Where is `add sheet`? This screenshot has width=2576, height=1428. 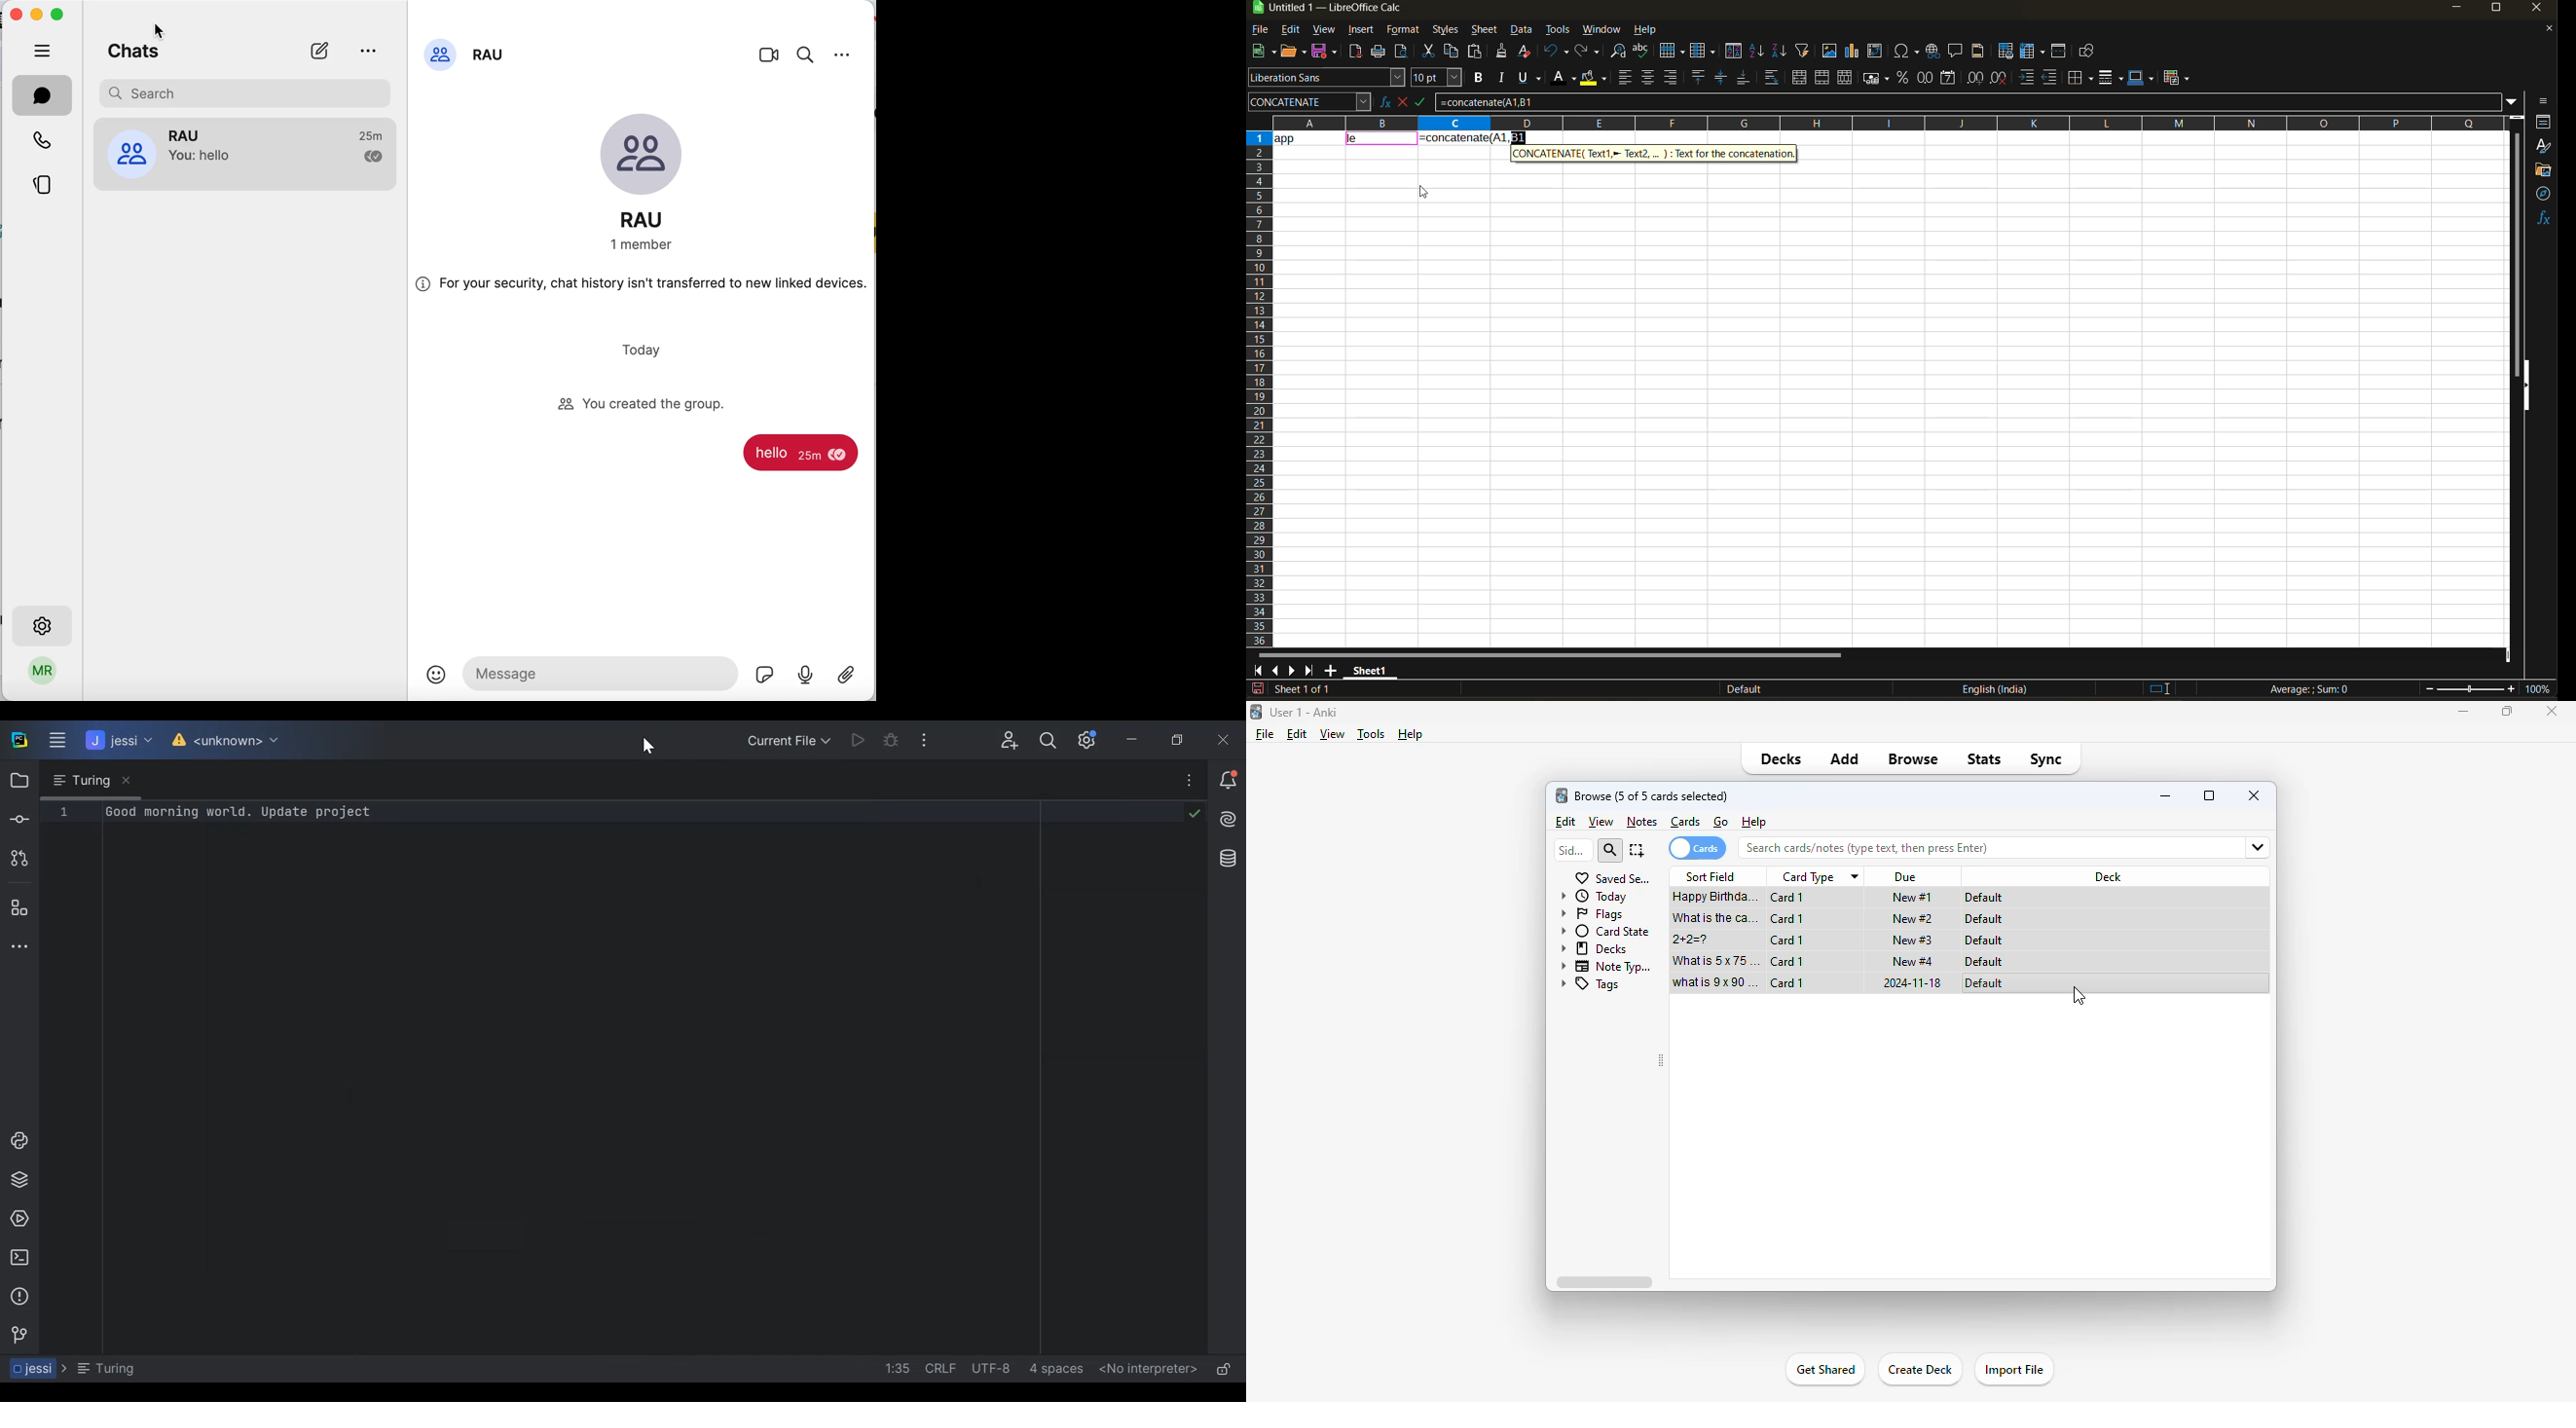
add sheet is located at coordinates (1330, 670).